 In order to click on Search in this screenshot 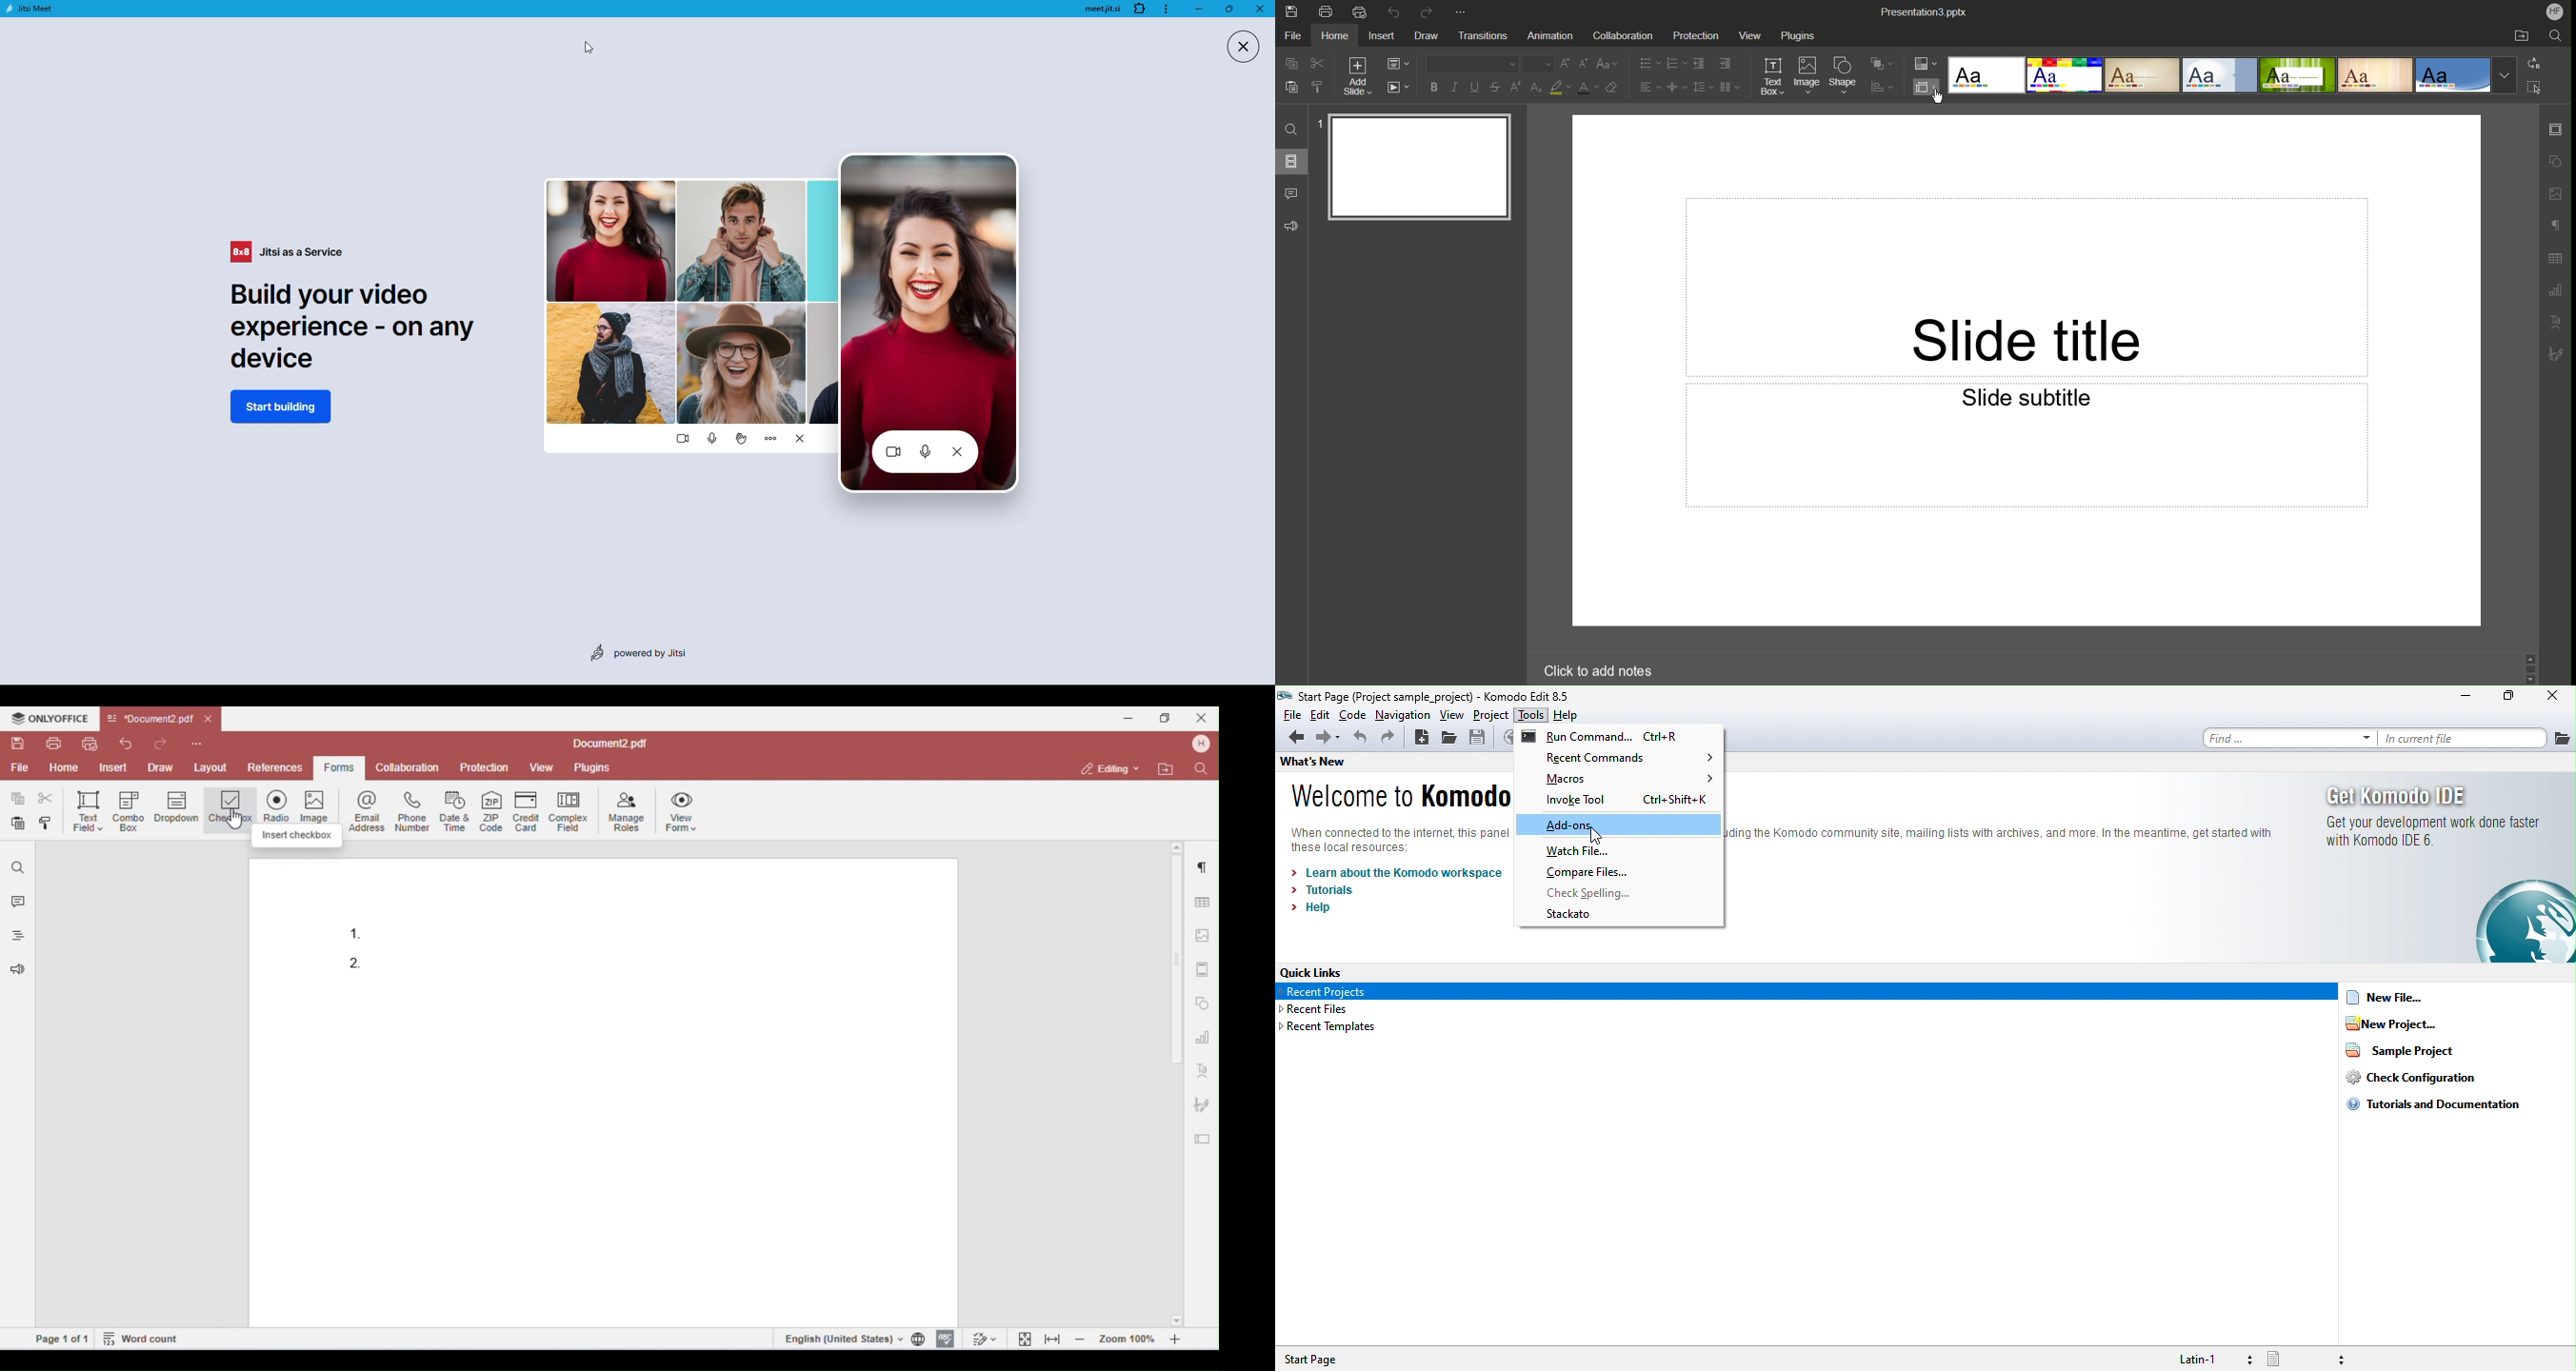, I will do `click(2555, 37)`.